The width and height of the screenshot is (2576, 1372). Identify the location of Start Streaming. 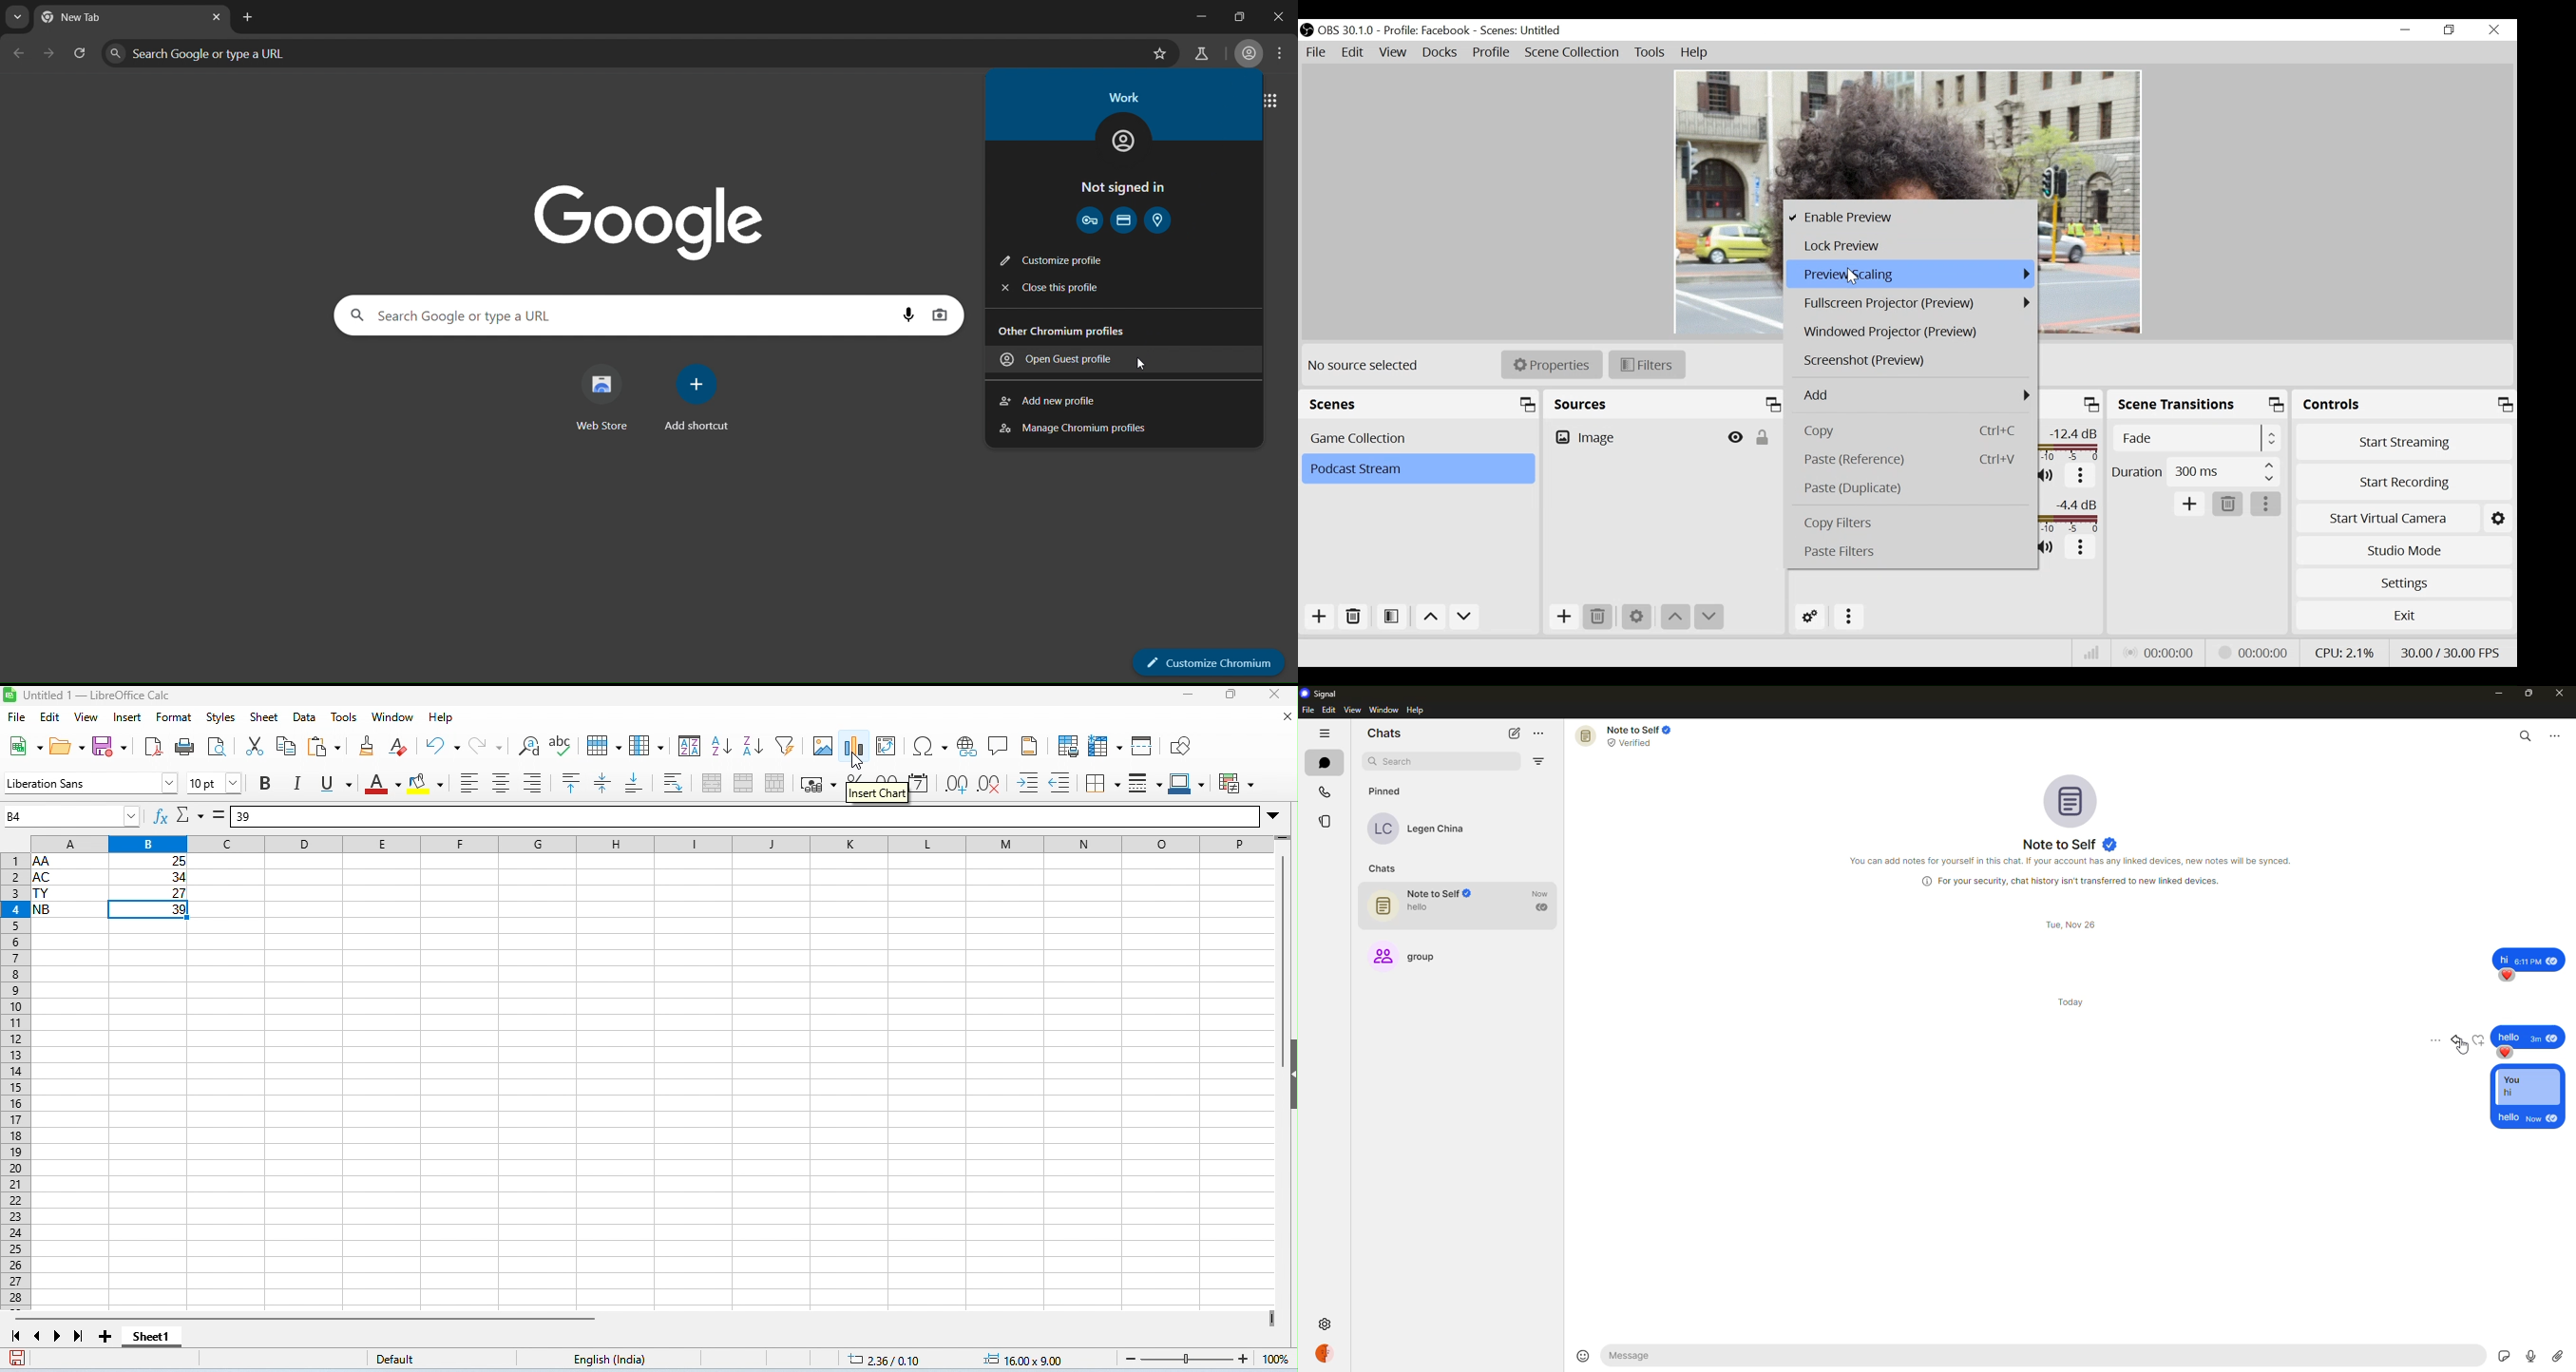
(2404, 441).